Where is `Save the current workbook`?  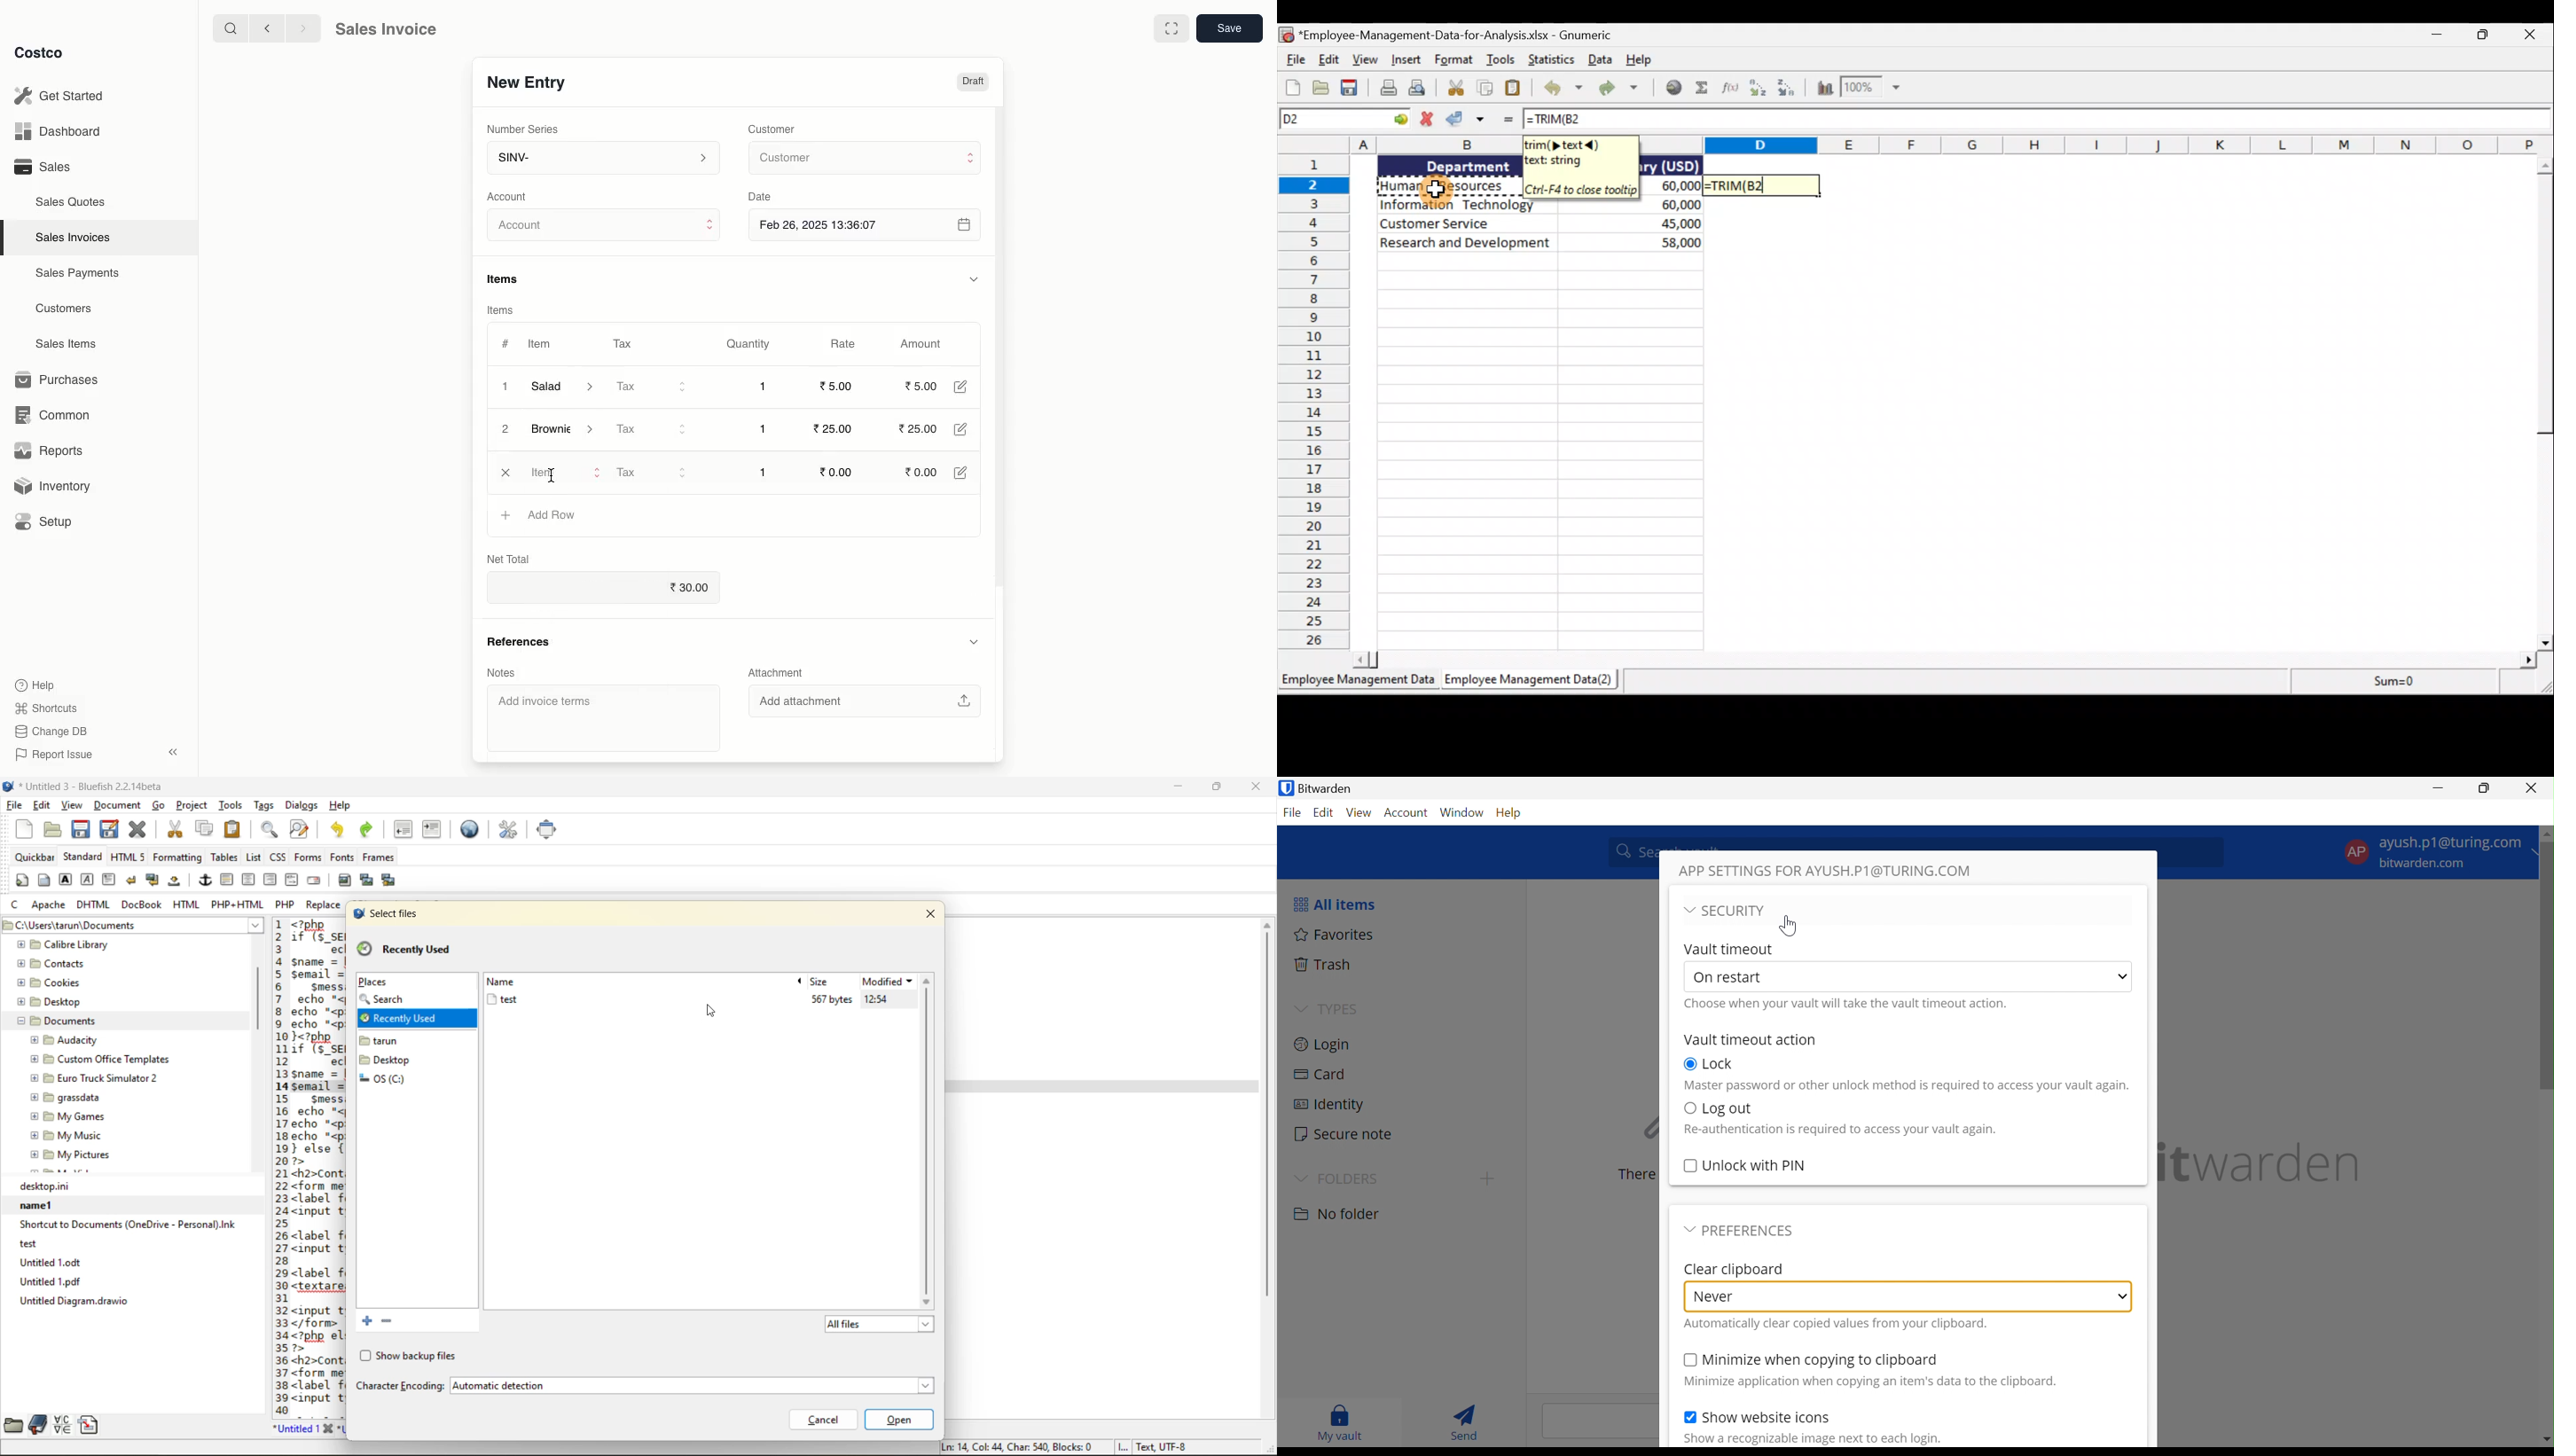 Save the current workbook is located at coordinates (1350, 88).